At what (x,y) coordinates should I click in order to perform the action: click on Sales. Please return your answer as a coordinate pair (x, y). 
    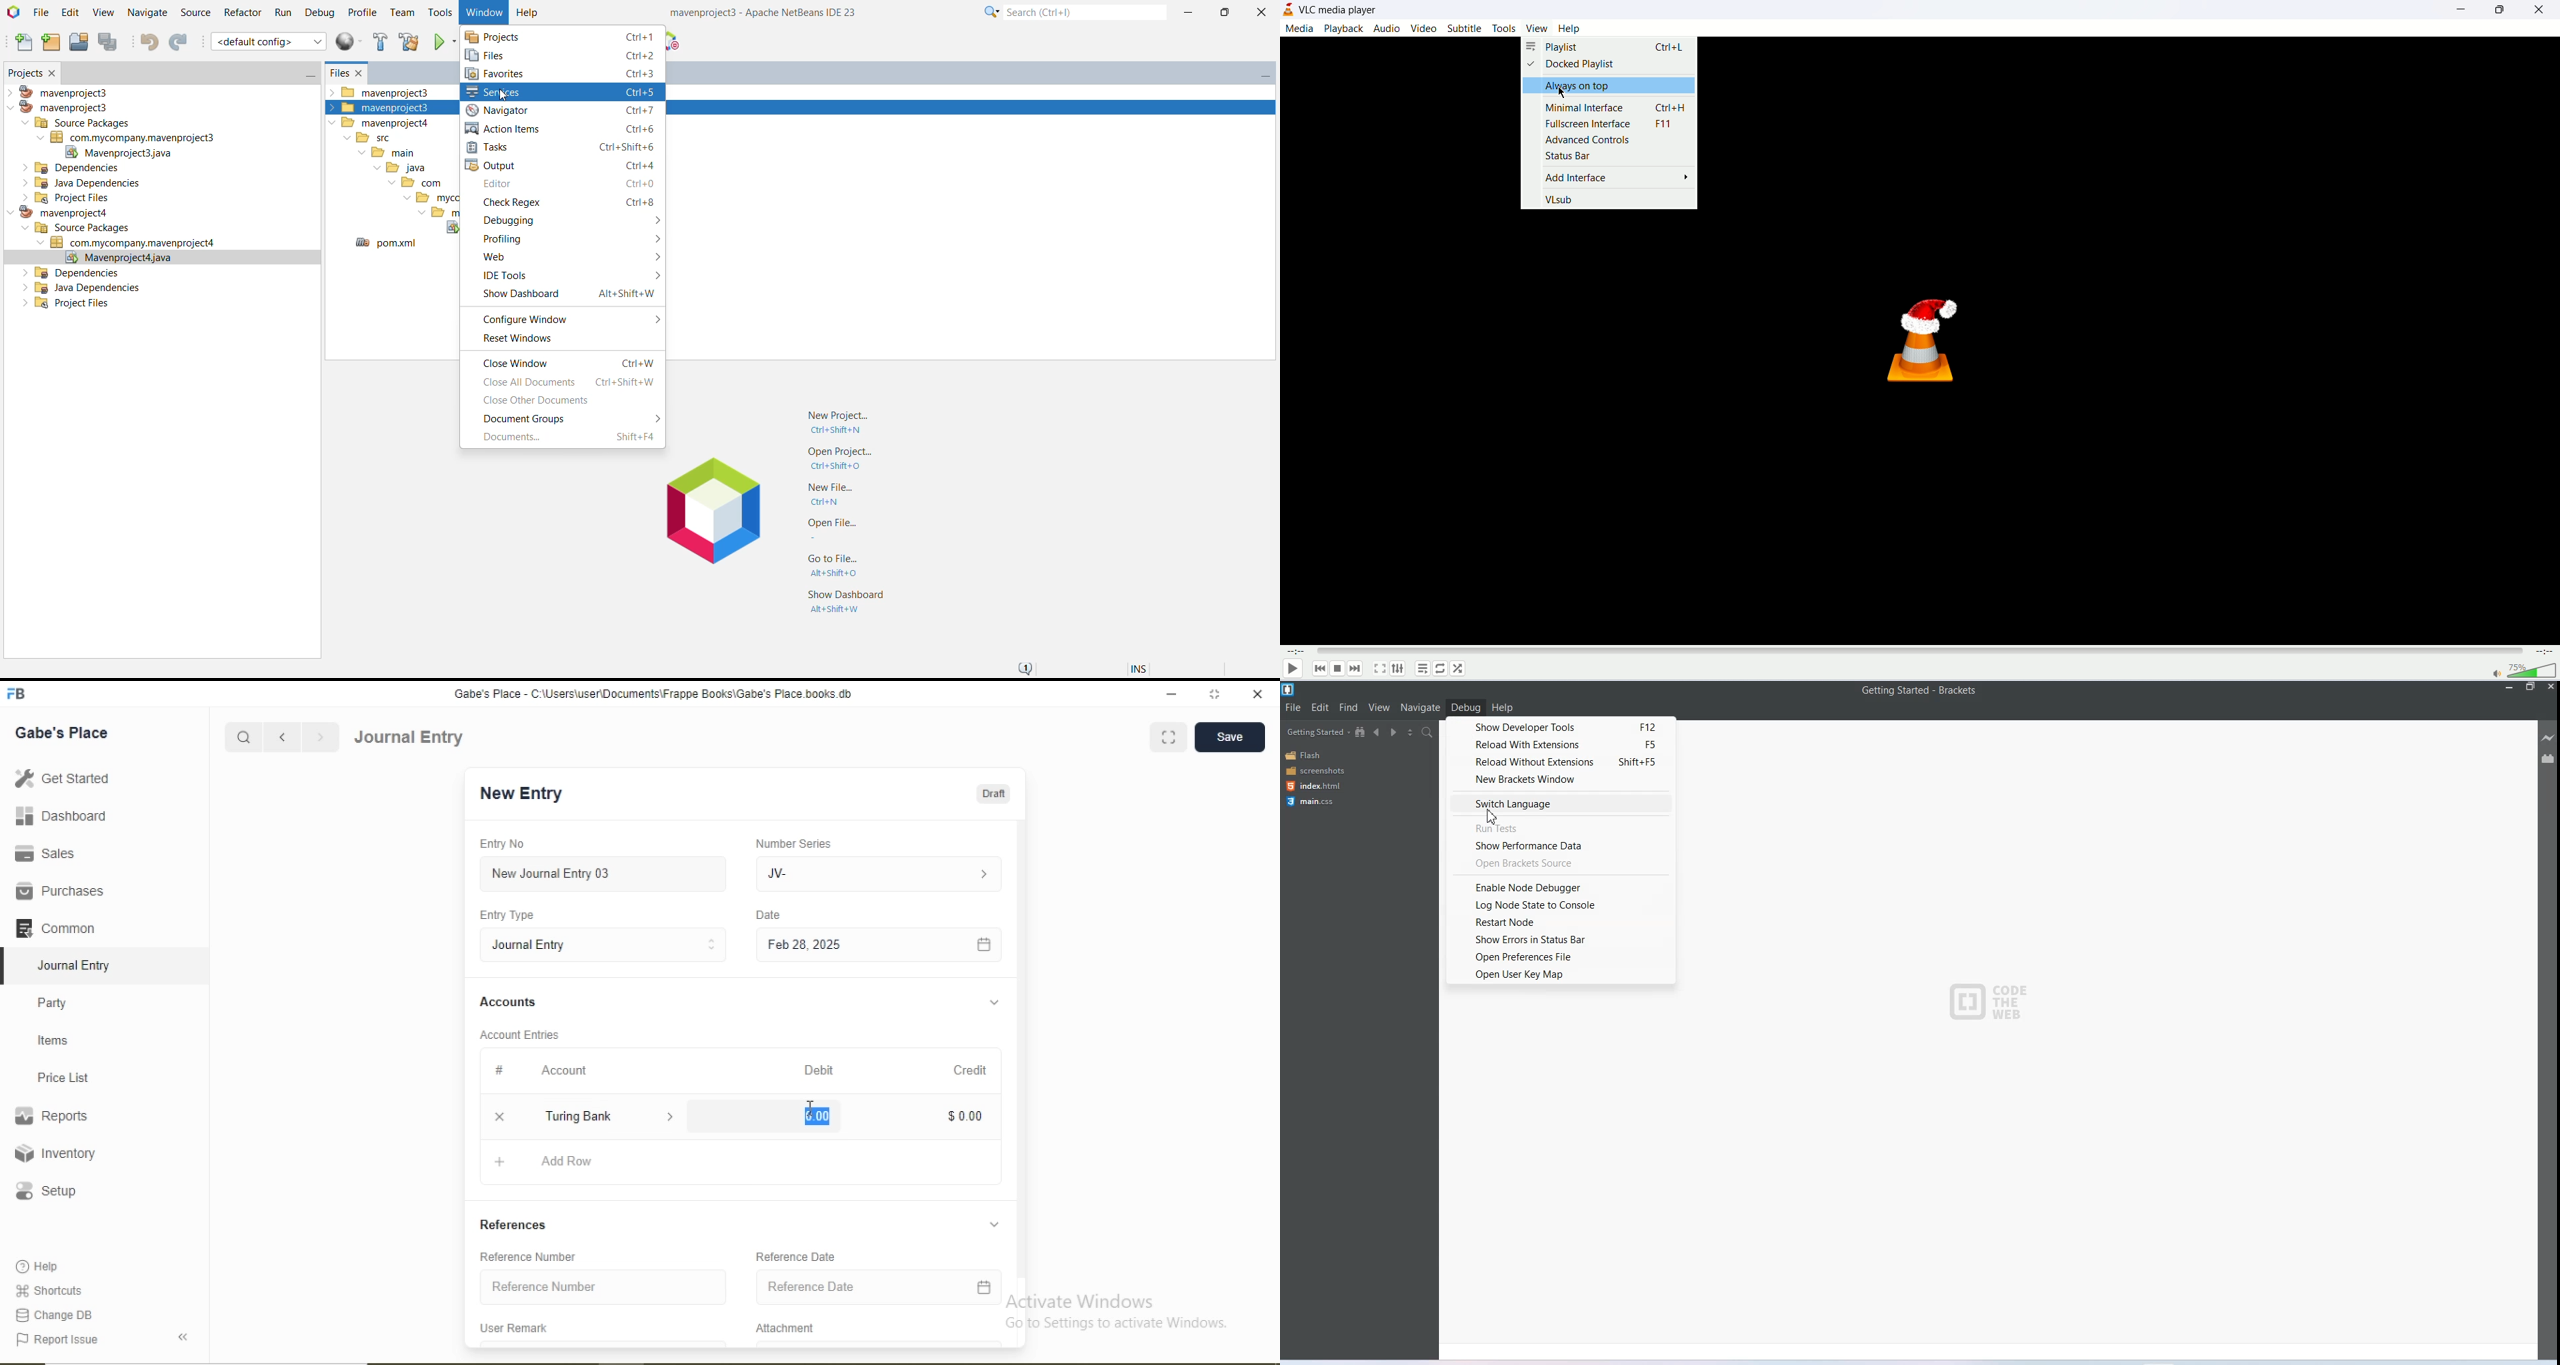
    Looking at the image, I should click on (42, 853).